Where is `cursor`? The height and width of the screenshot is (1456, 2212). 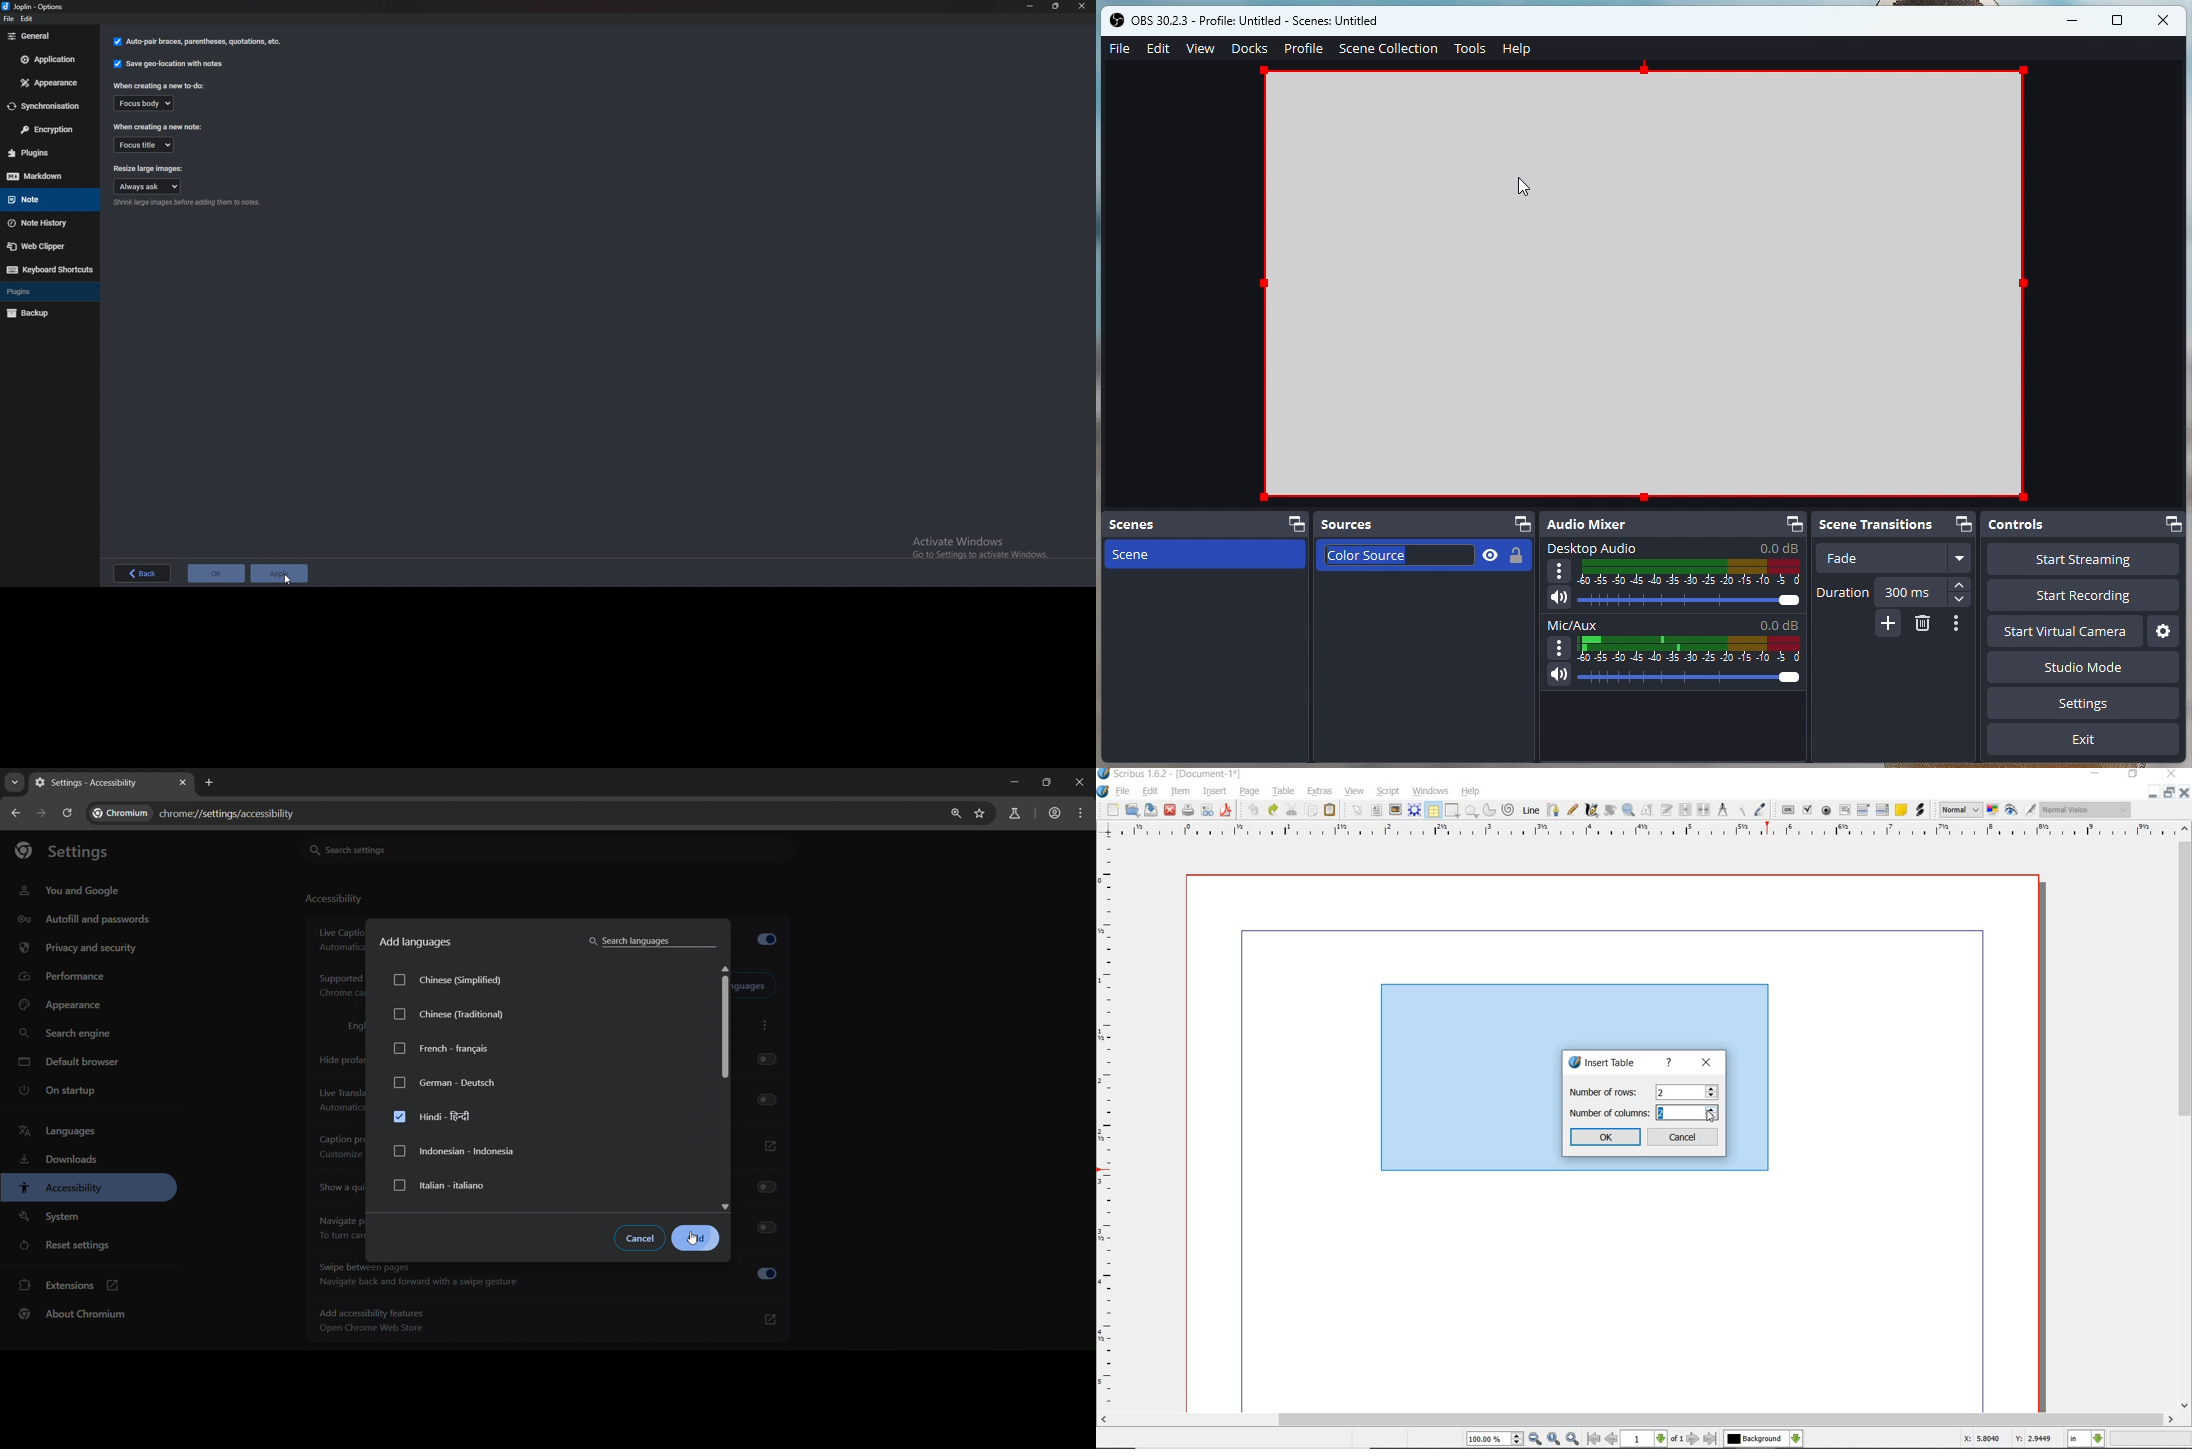 cursor is located at coordinates (288, 581).